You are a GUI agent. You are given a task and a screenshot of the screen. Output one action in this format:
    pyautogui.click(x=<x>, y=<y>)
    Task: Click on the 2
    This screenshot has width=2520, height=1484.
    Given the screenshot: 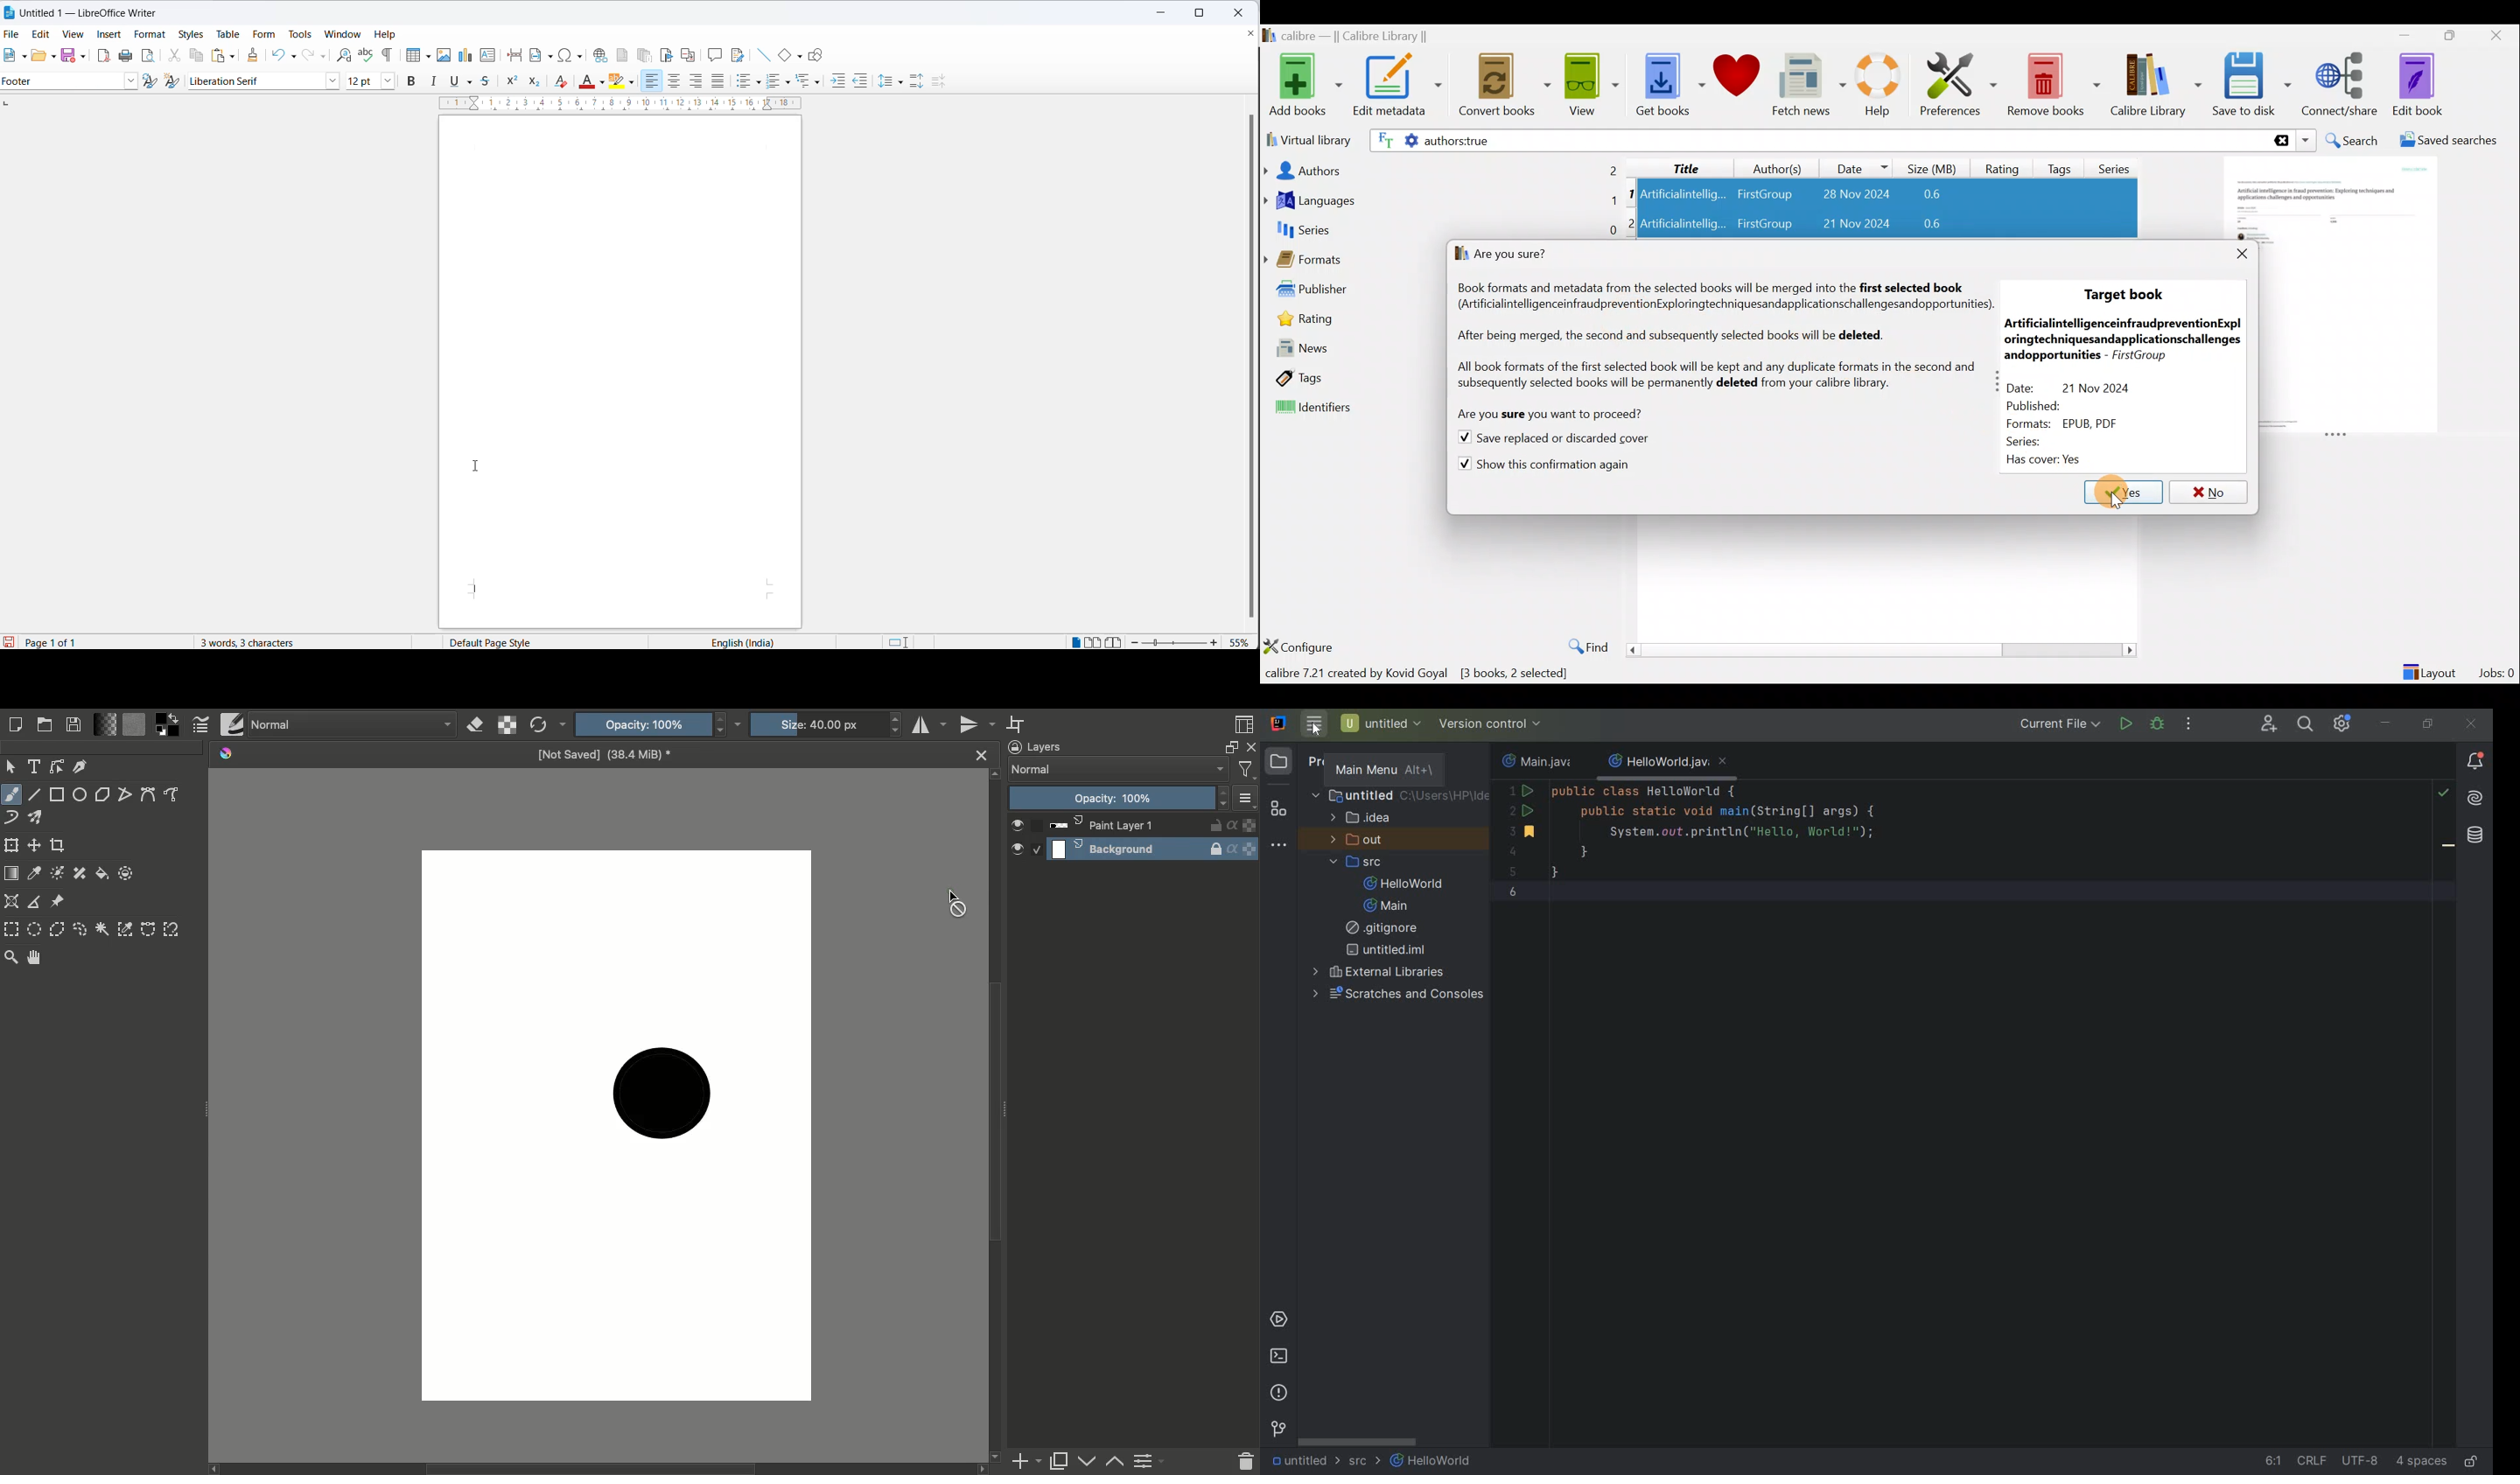 What is the action you would take?
    pyautogui.click(x=1633, y=222)
    